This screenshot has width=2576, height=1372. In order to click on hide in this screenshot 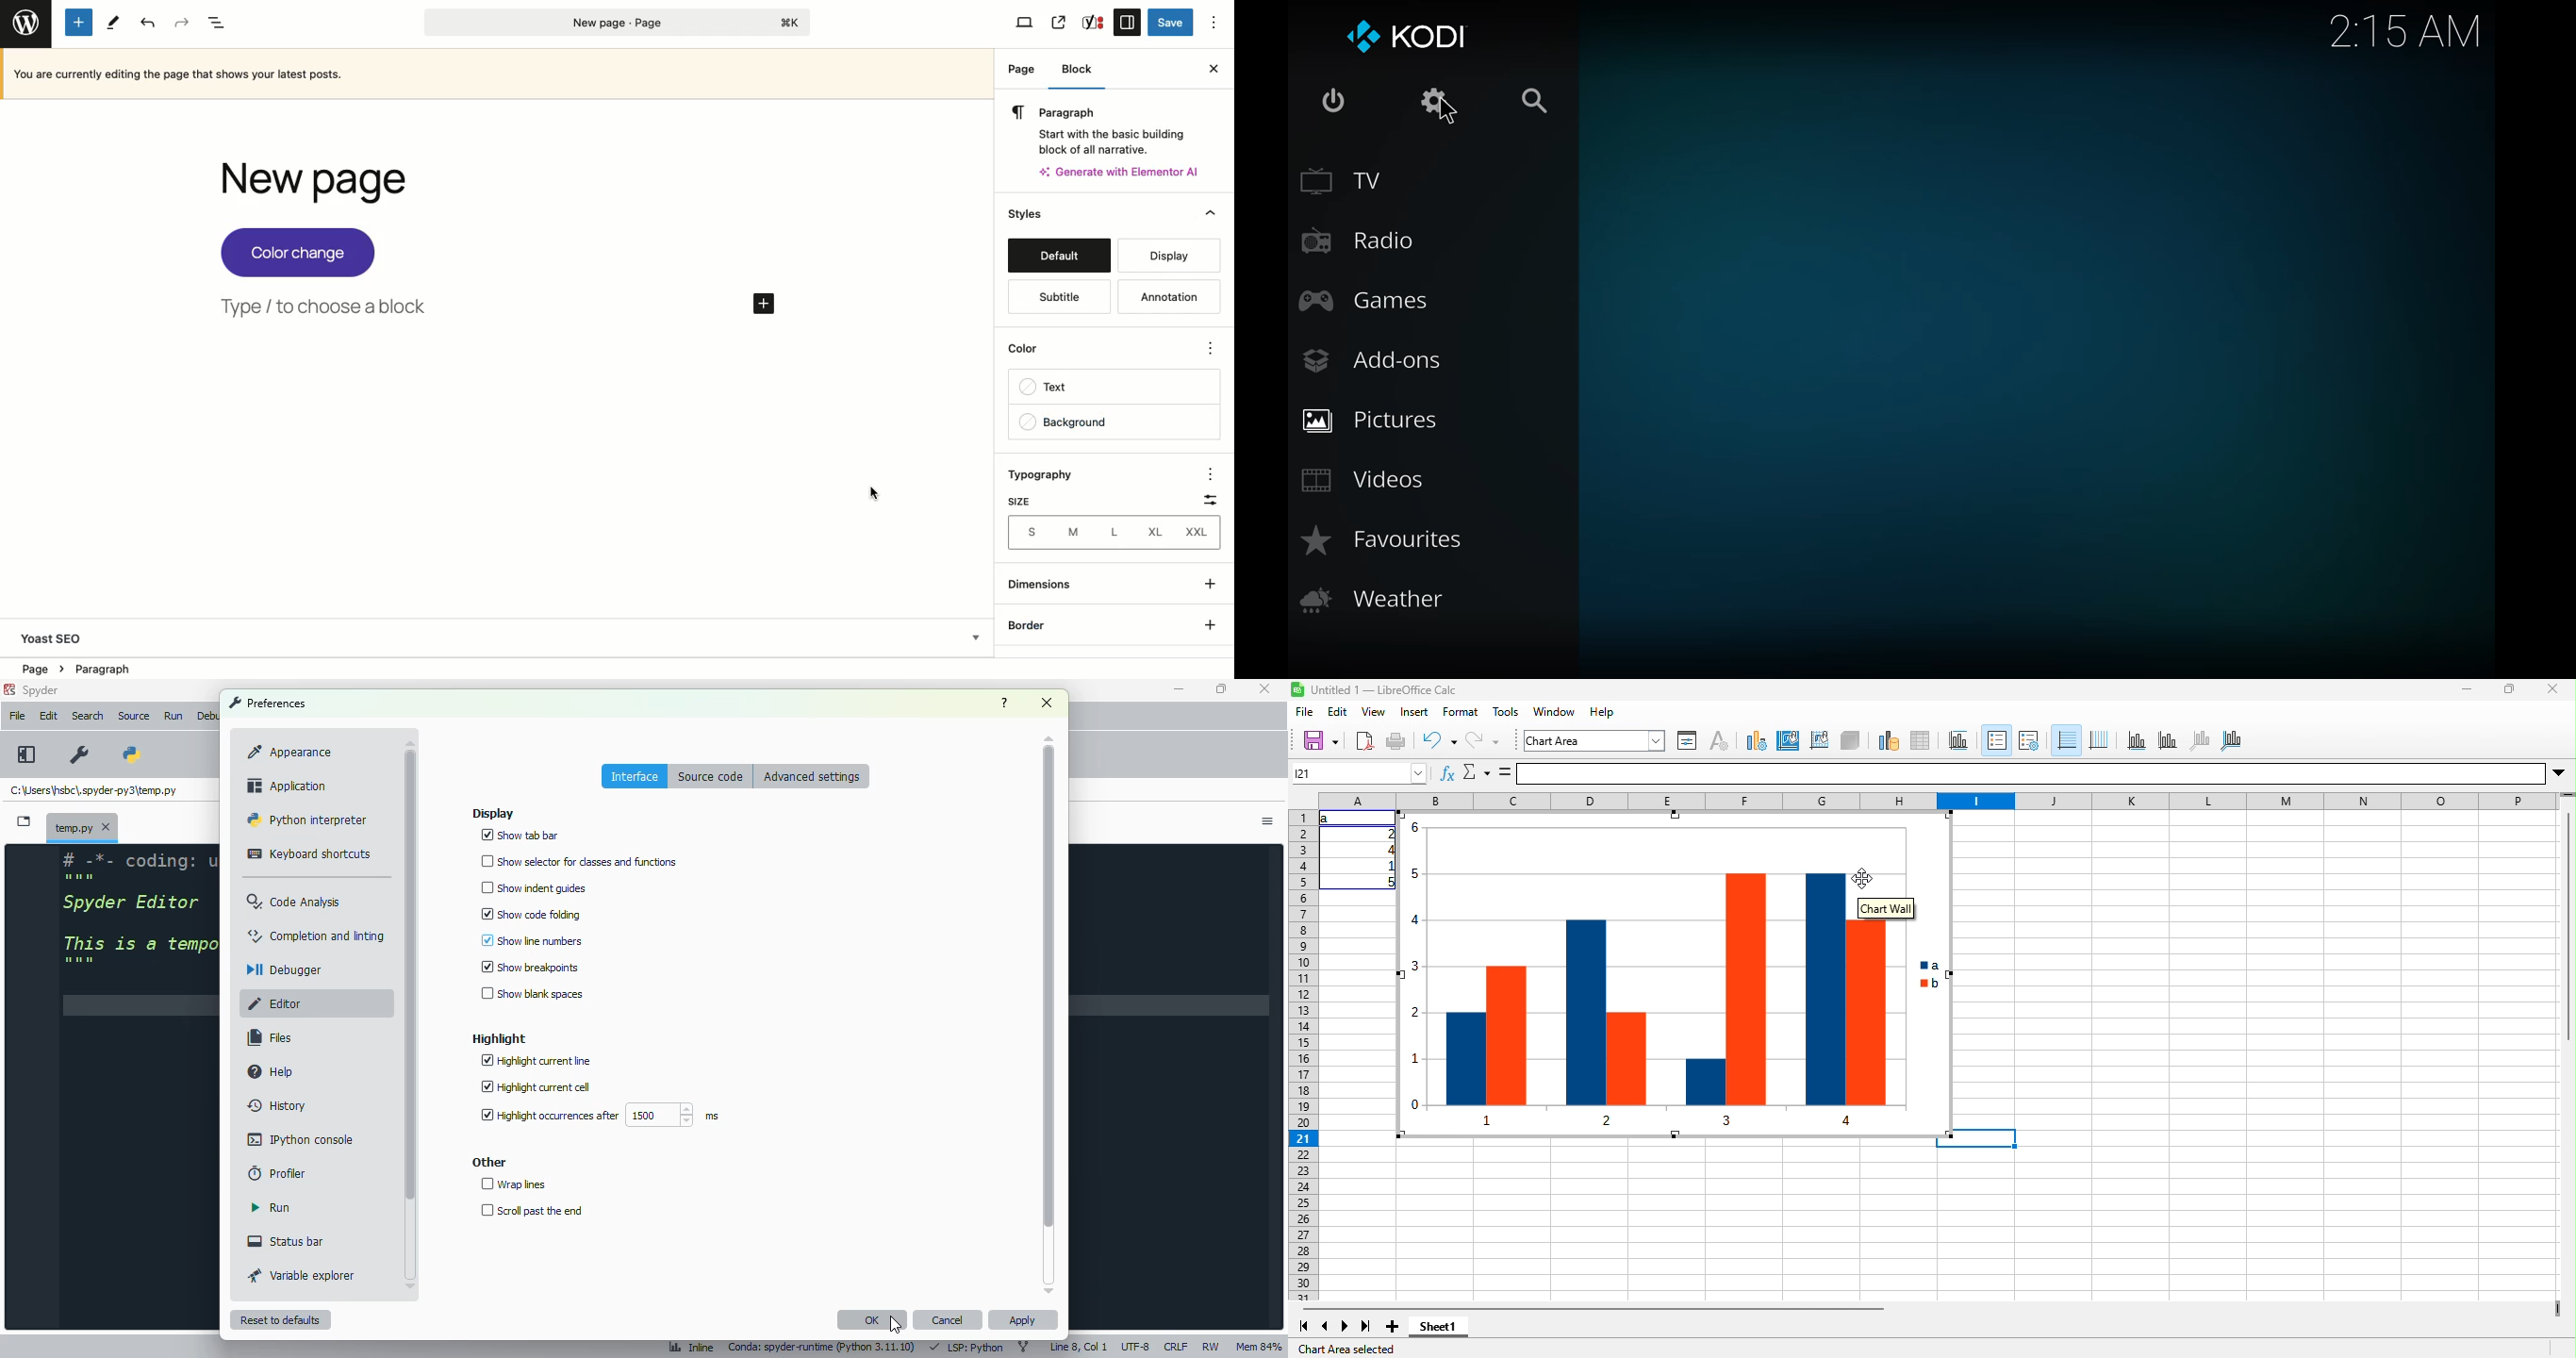, I will do `click(1210, 213)`.